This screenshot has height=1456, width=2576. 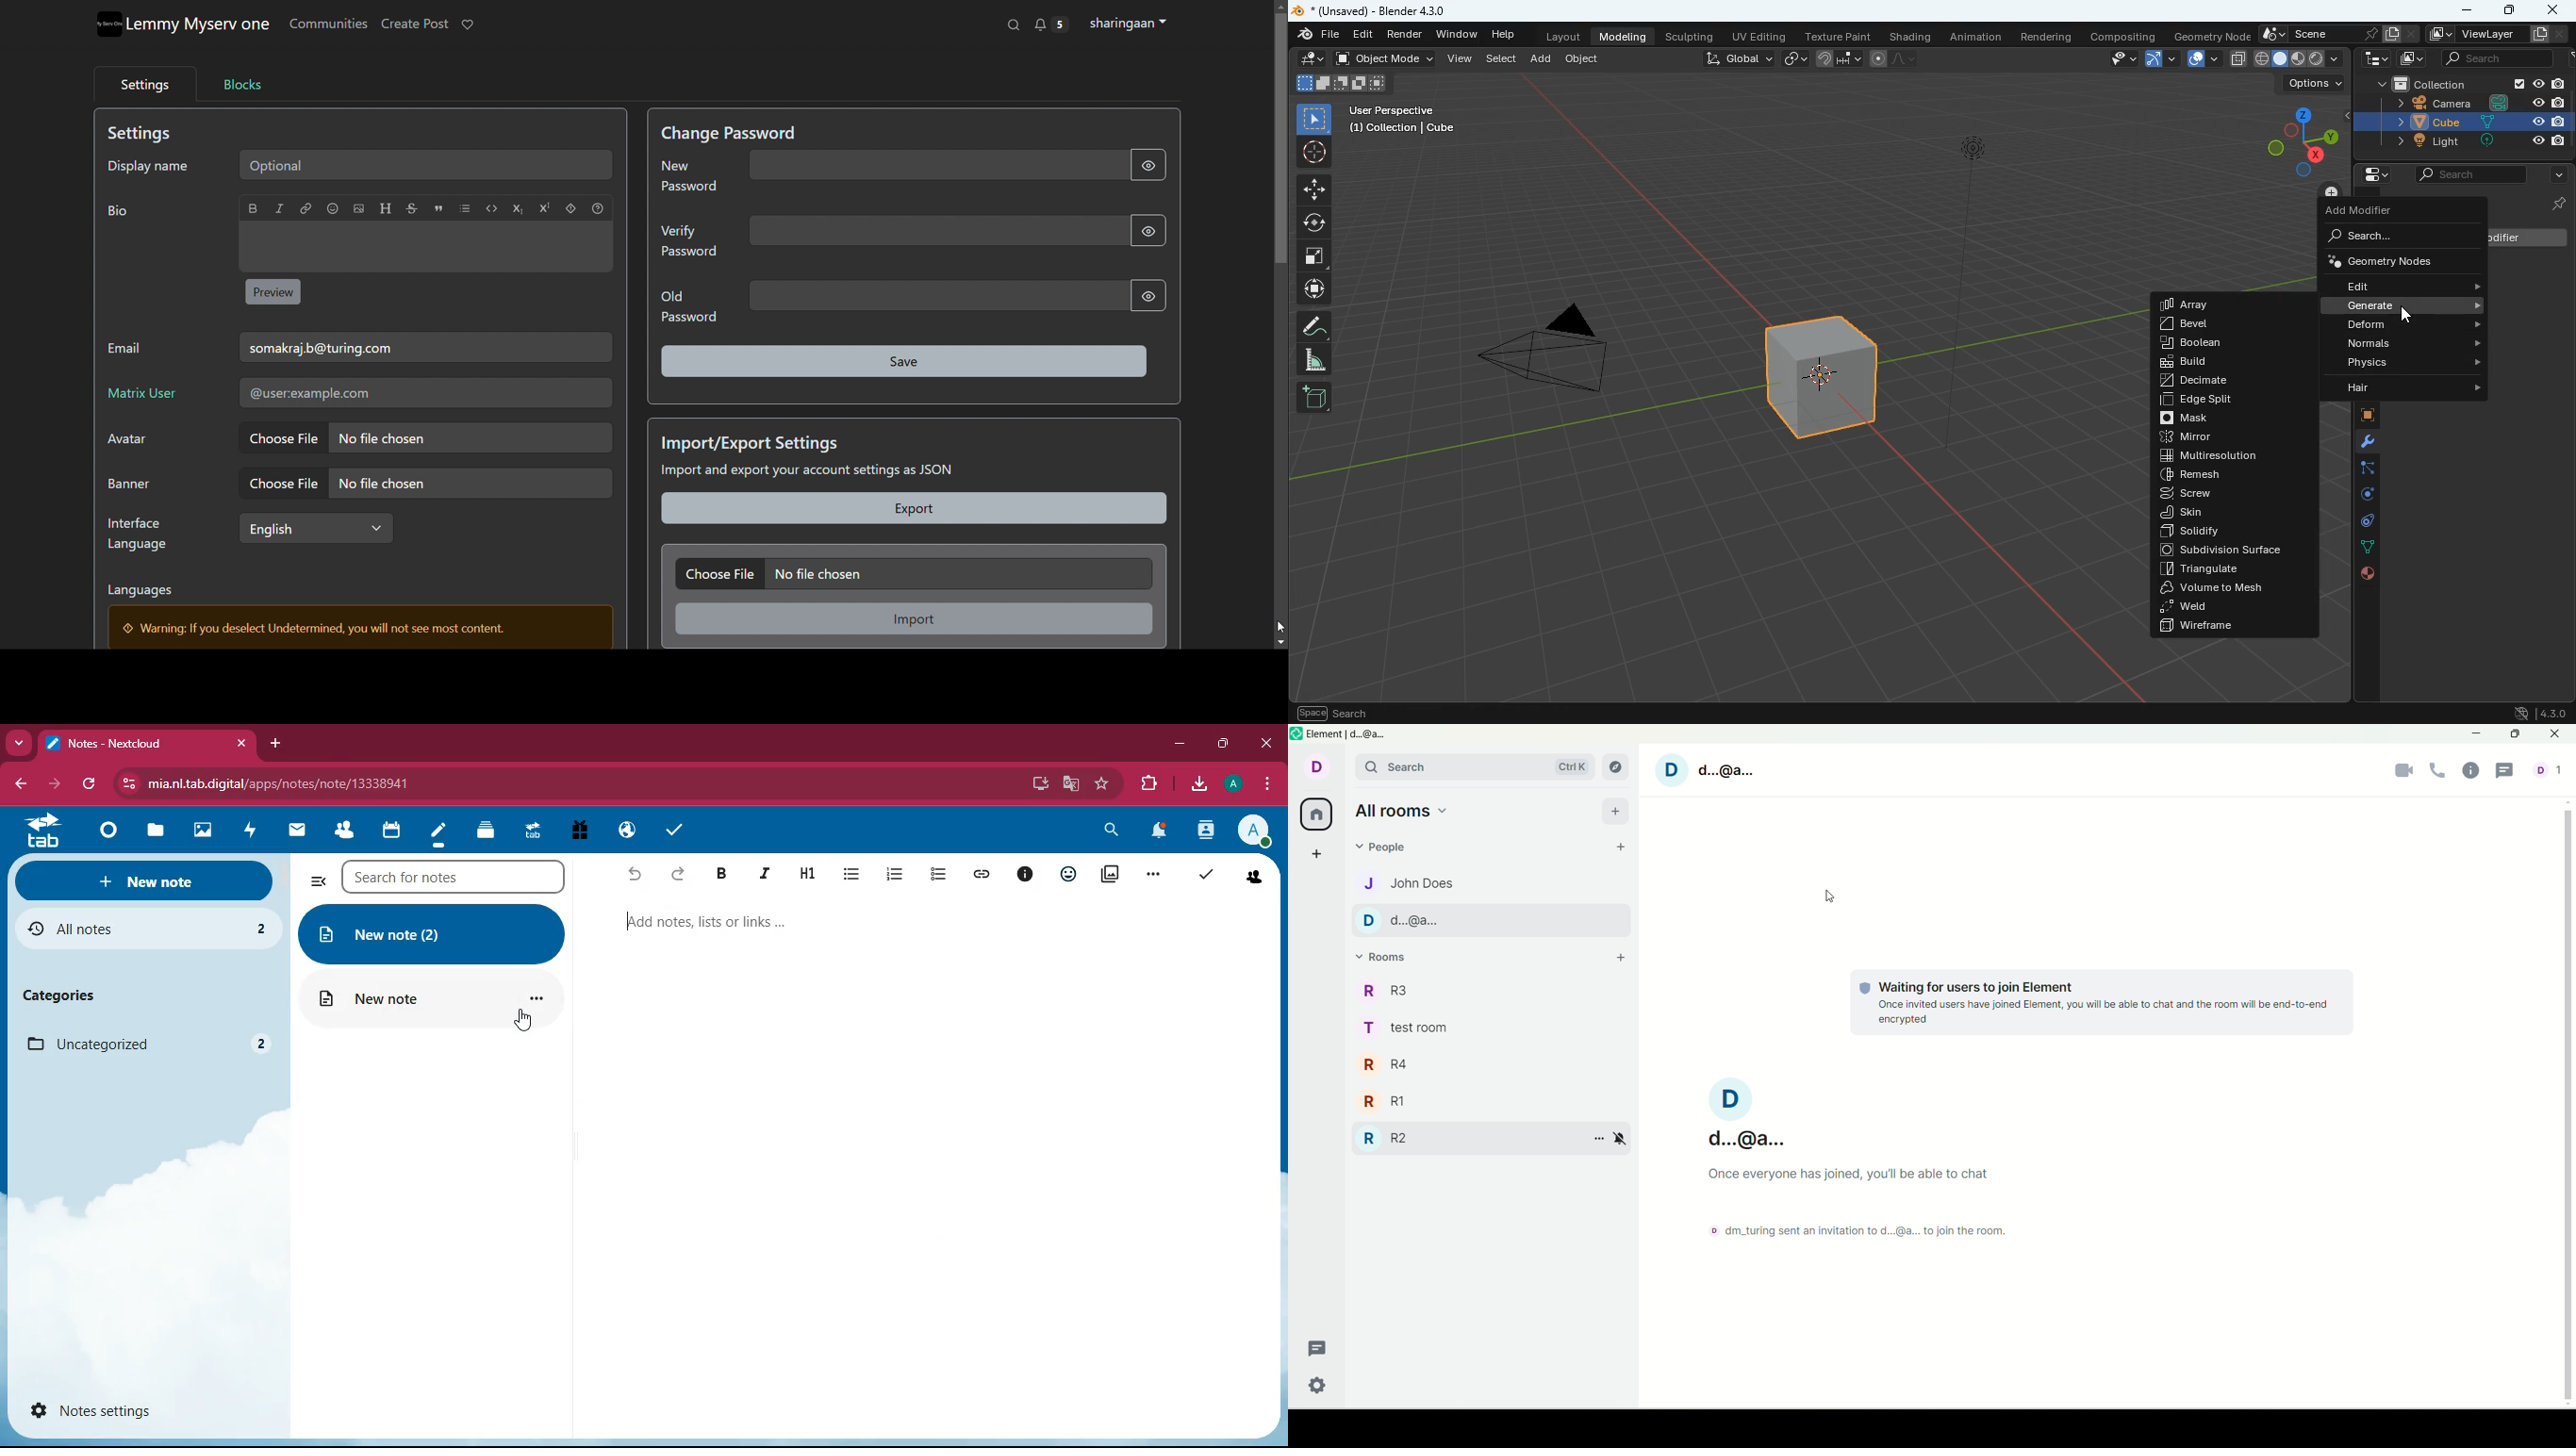 What do you see at coordinates (1693, 36) in the screenshot?
I see `sculpting` at bounding box center [1693, 36].